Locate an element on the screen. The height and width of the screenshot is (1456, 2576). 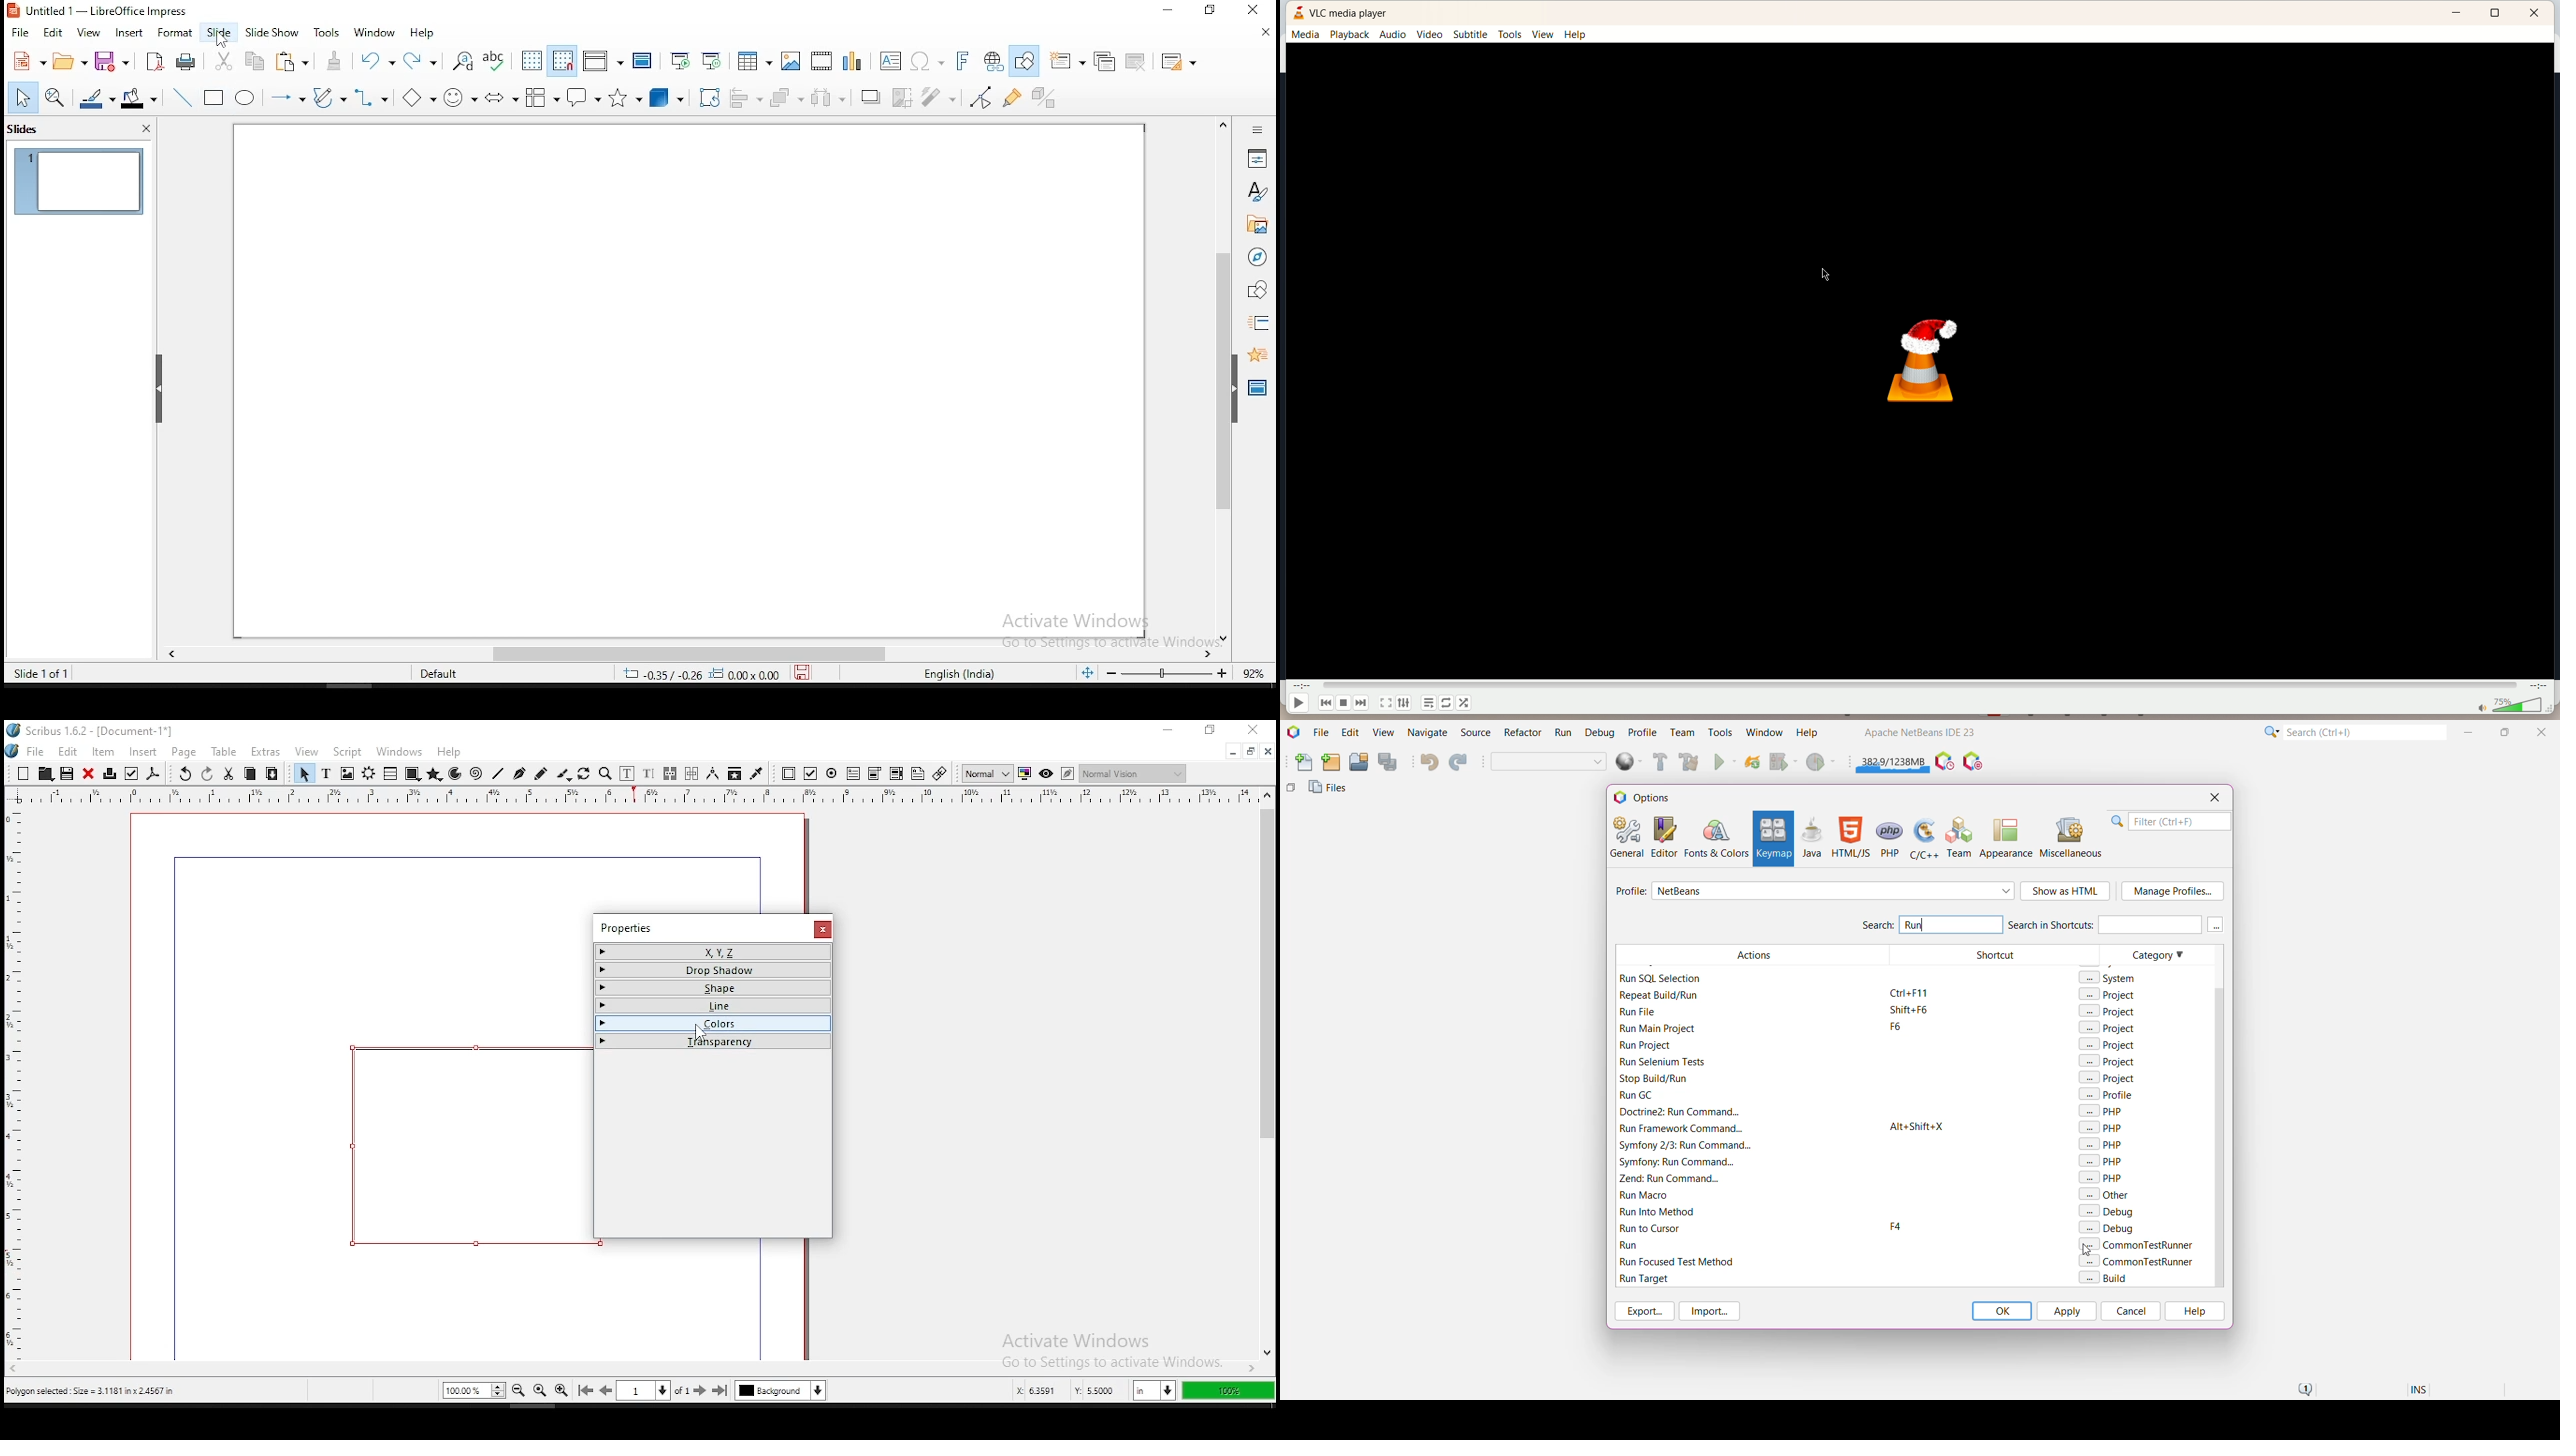
freehand line is located at coordinates (541, 773).